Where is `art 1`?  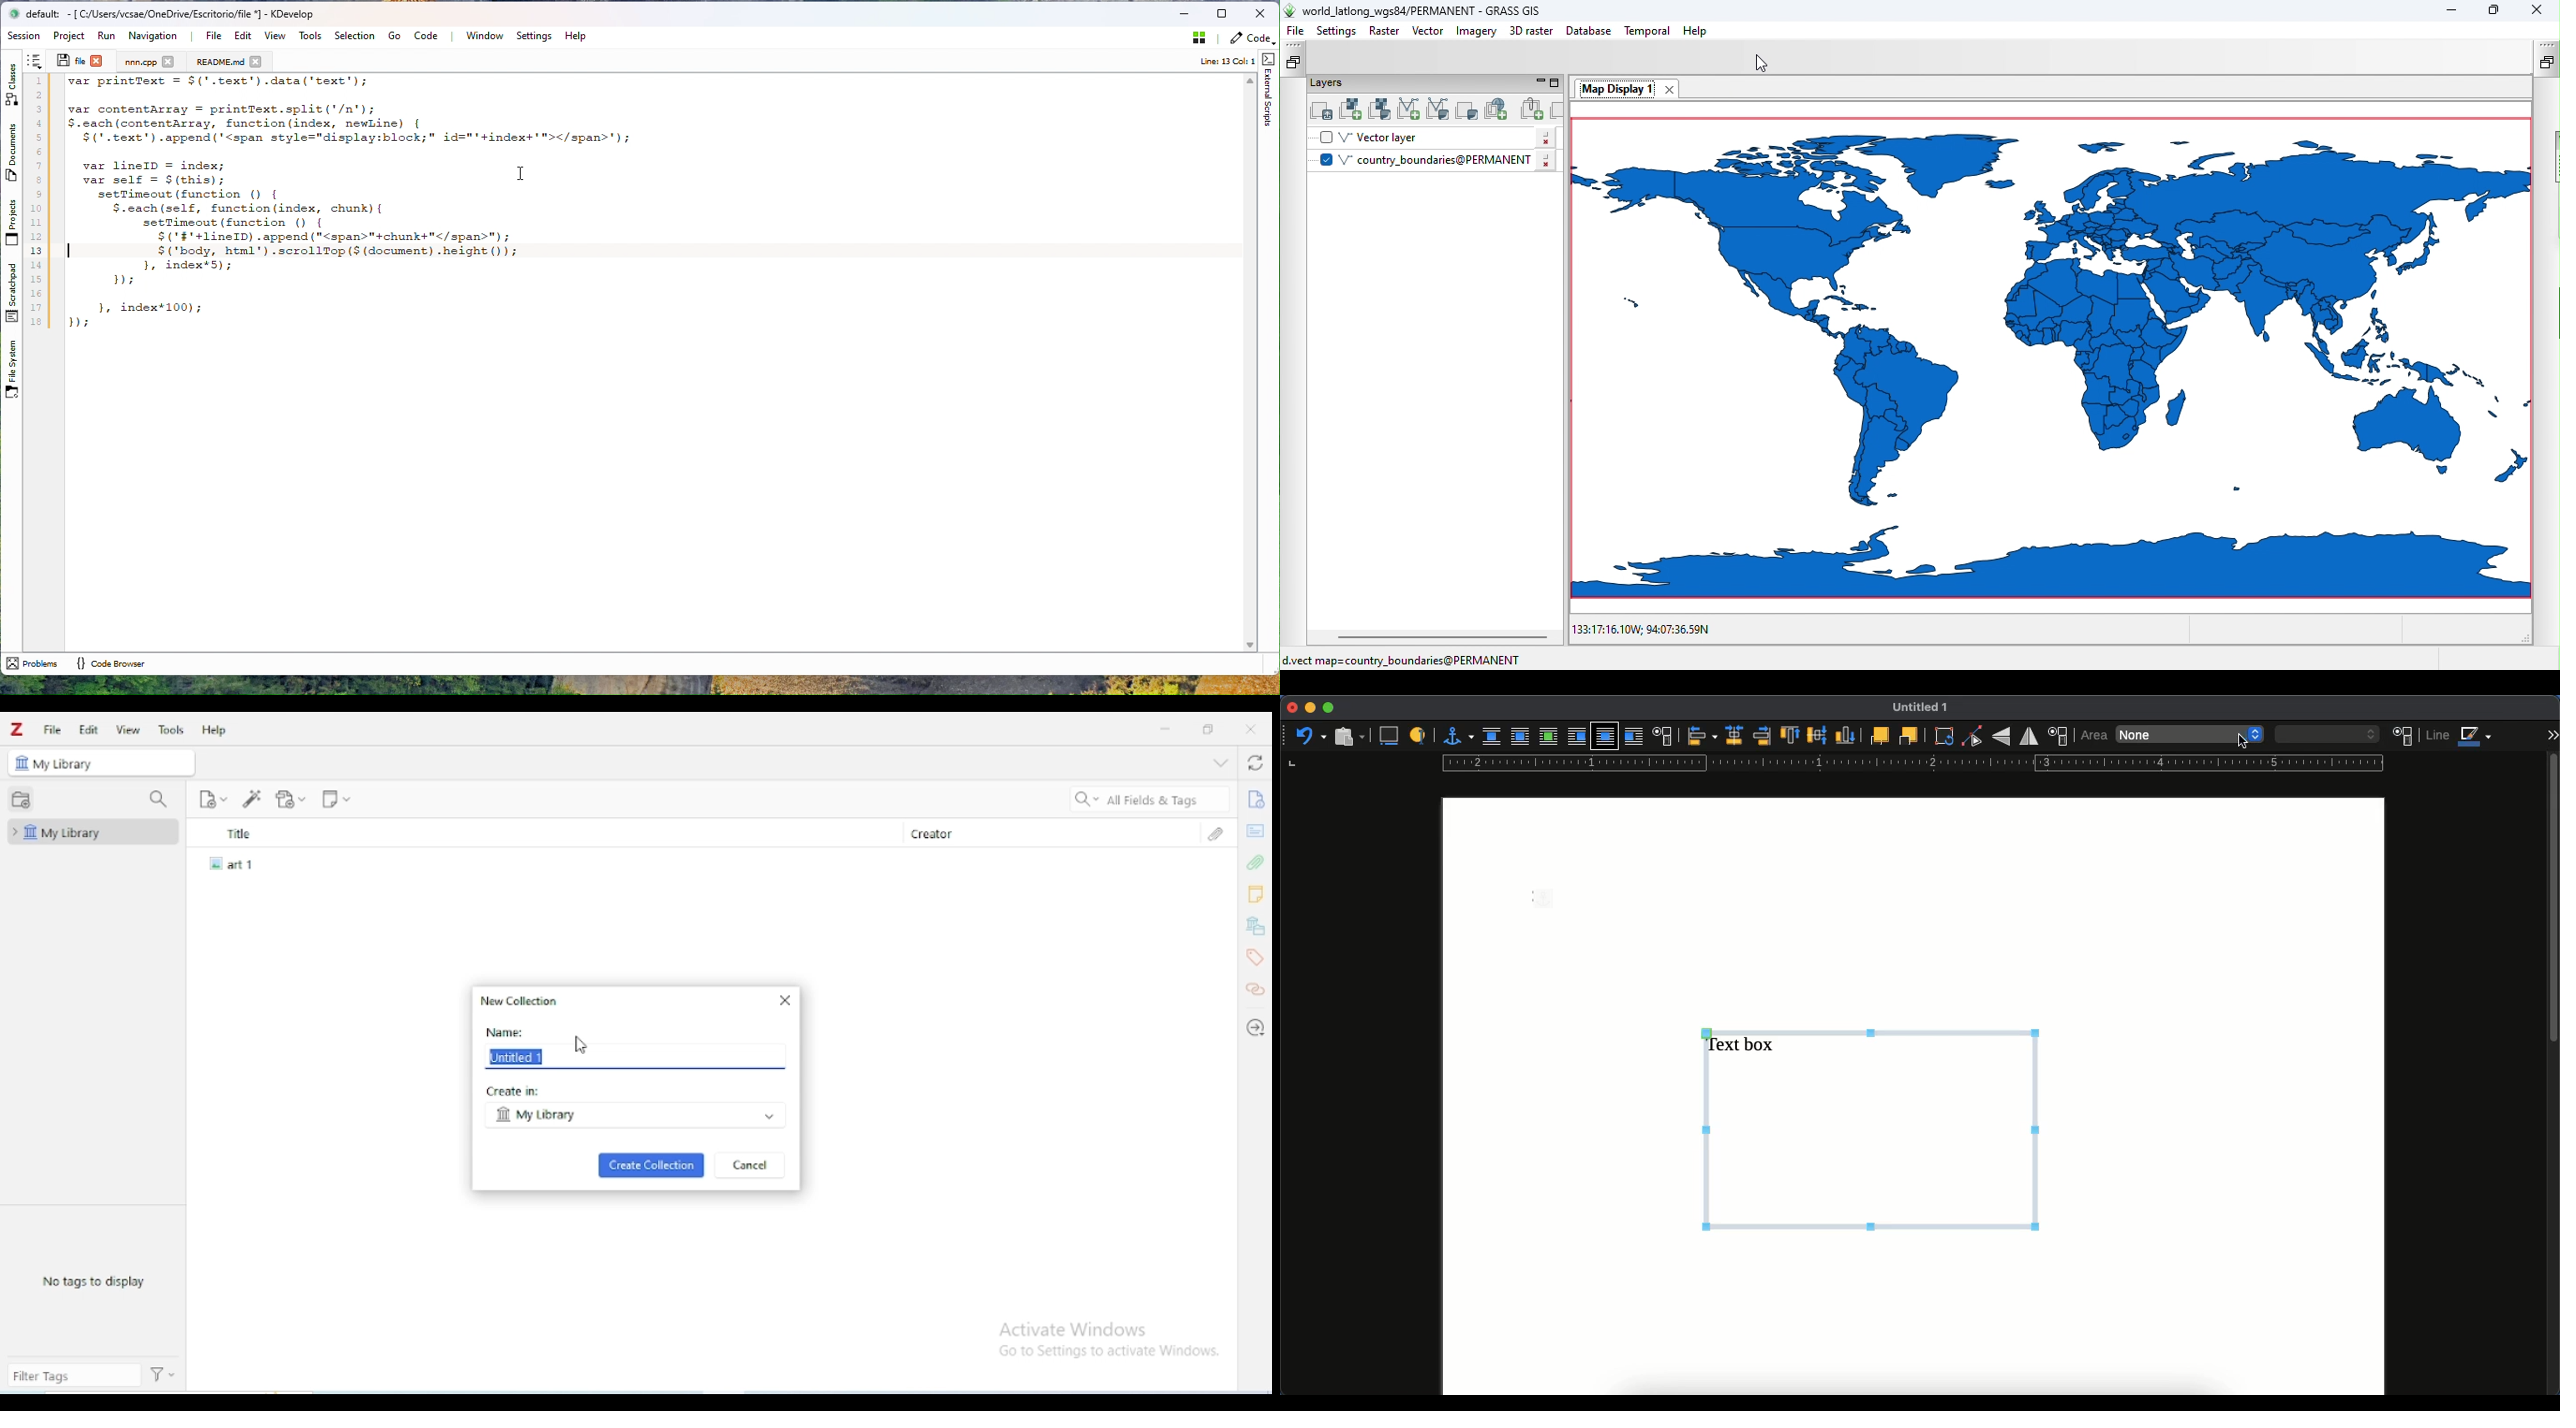 art 1 is located at coordinates (237, 863).